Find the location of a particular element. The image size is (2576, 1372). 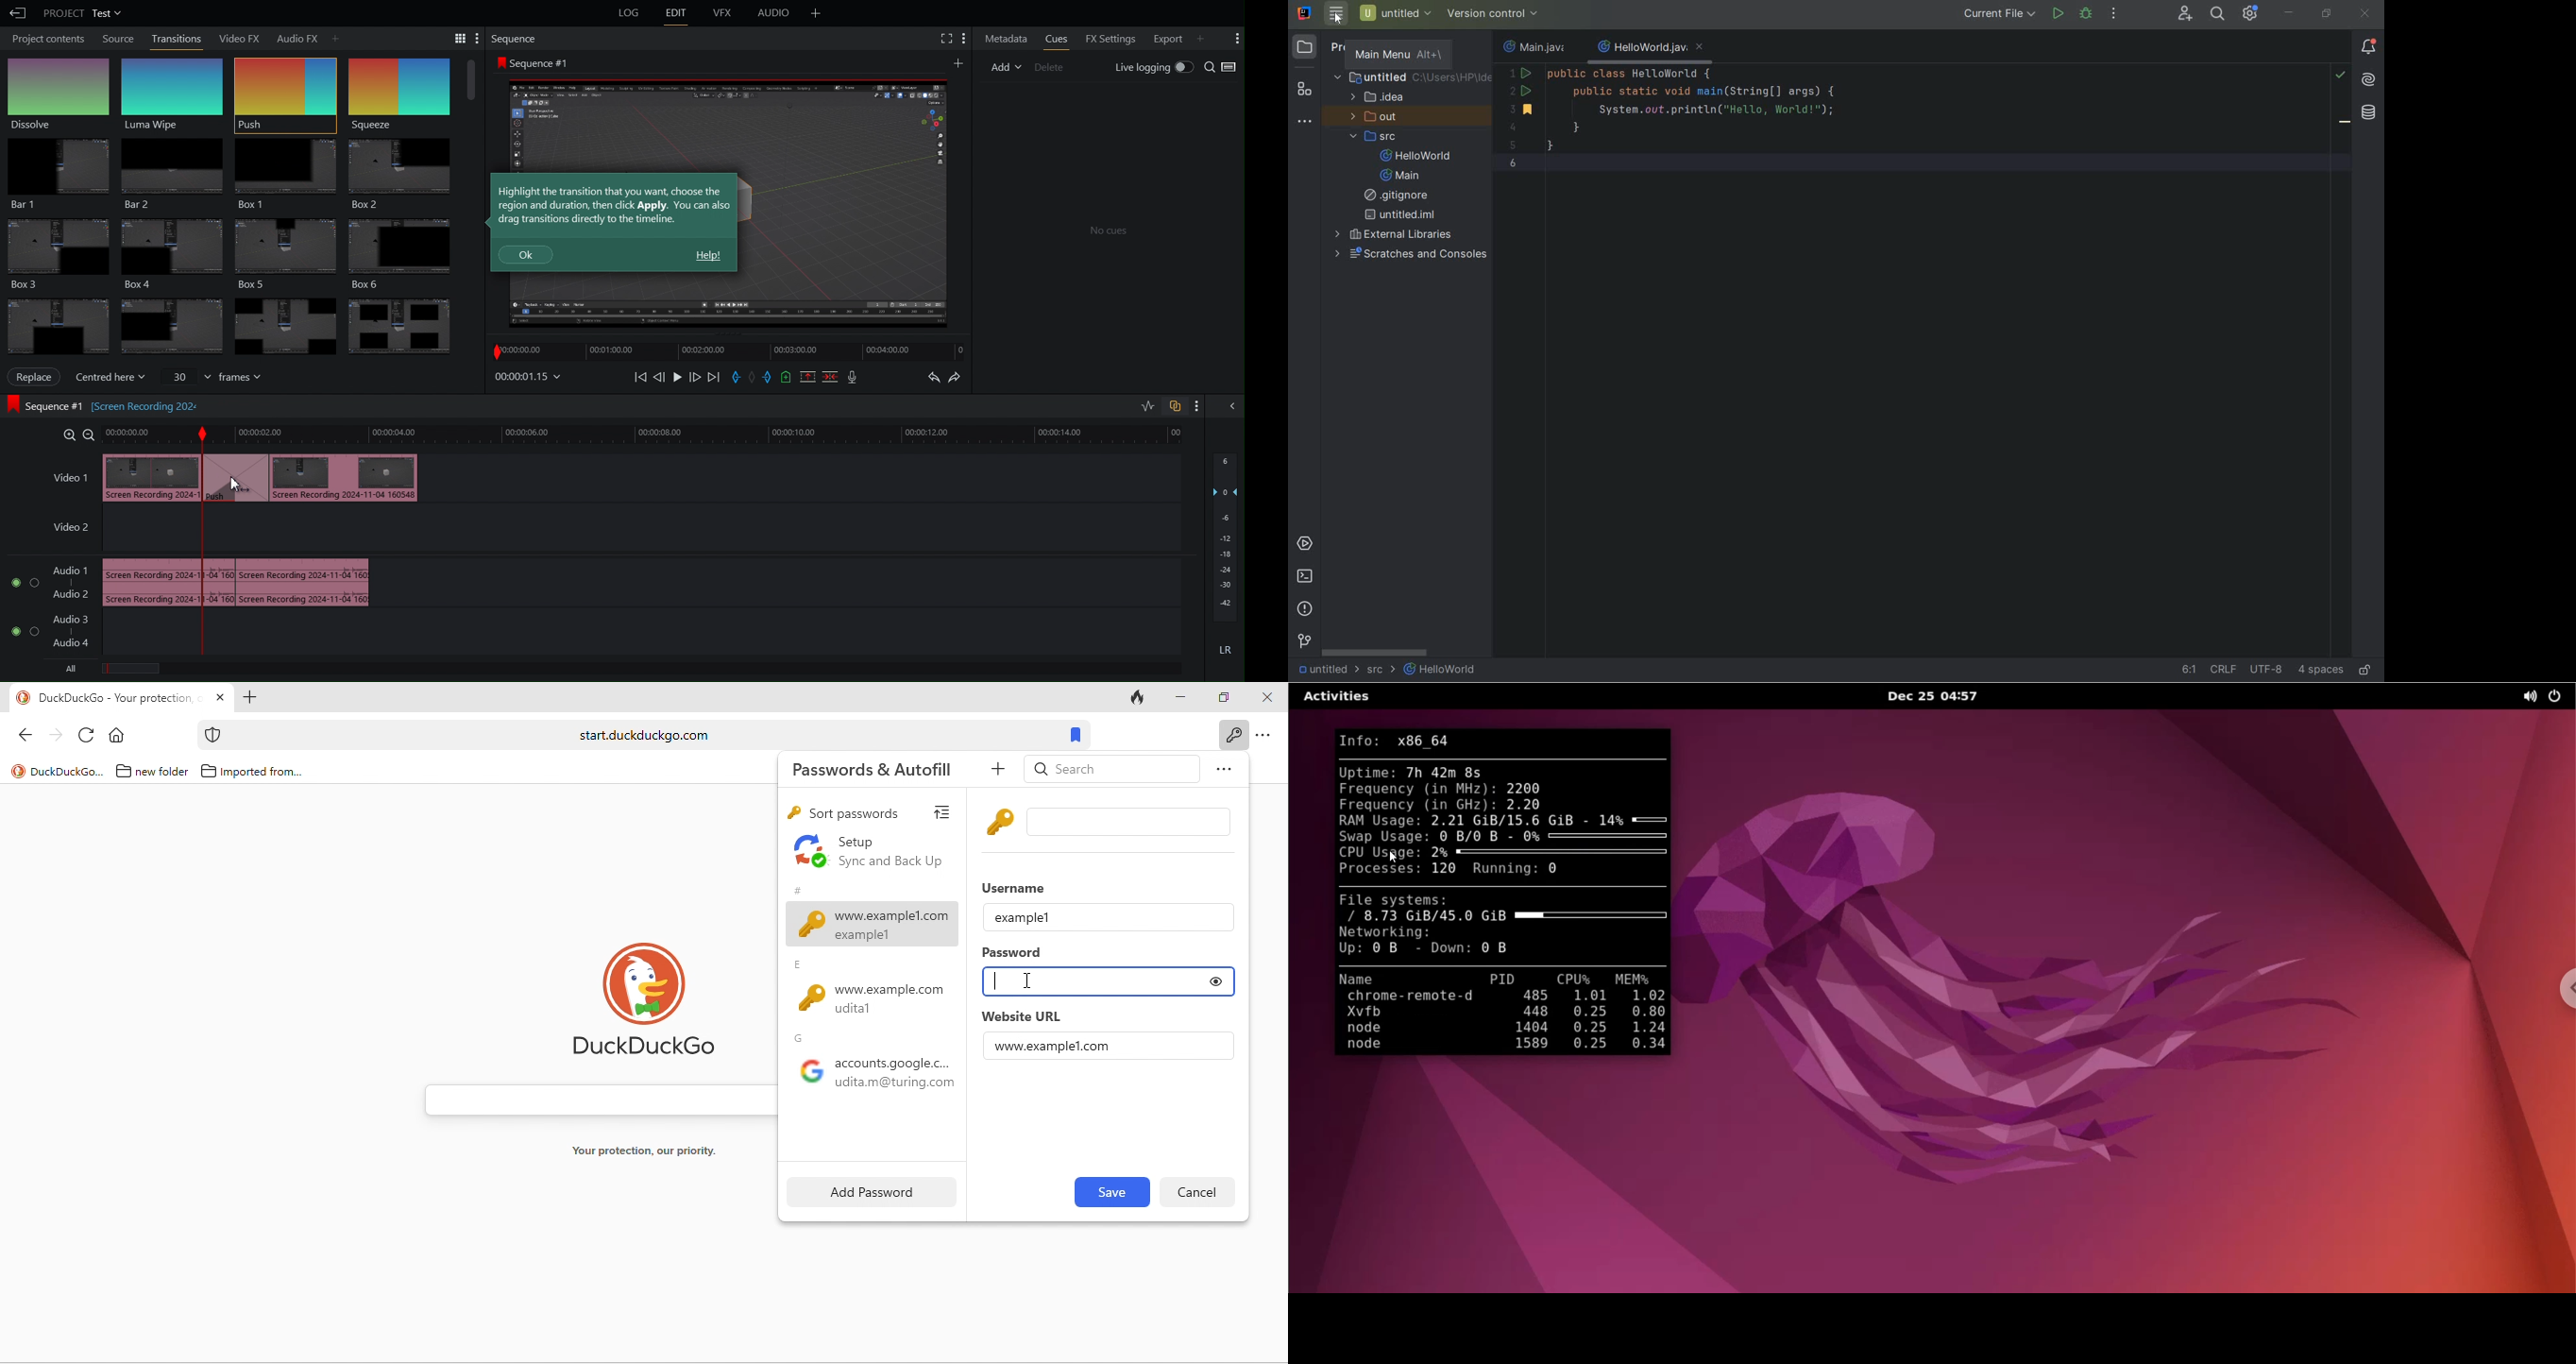

key is located at coordinates (792, 814).